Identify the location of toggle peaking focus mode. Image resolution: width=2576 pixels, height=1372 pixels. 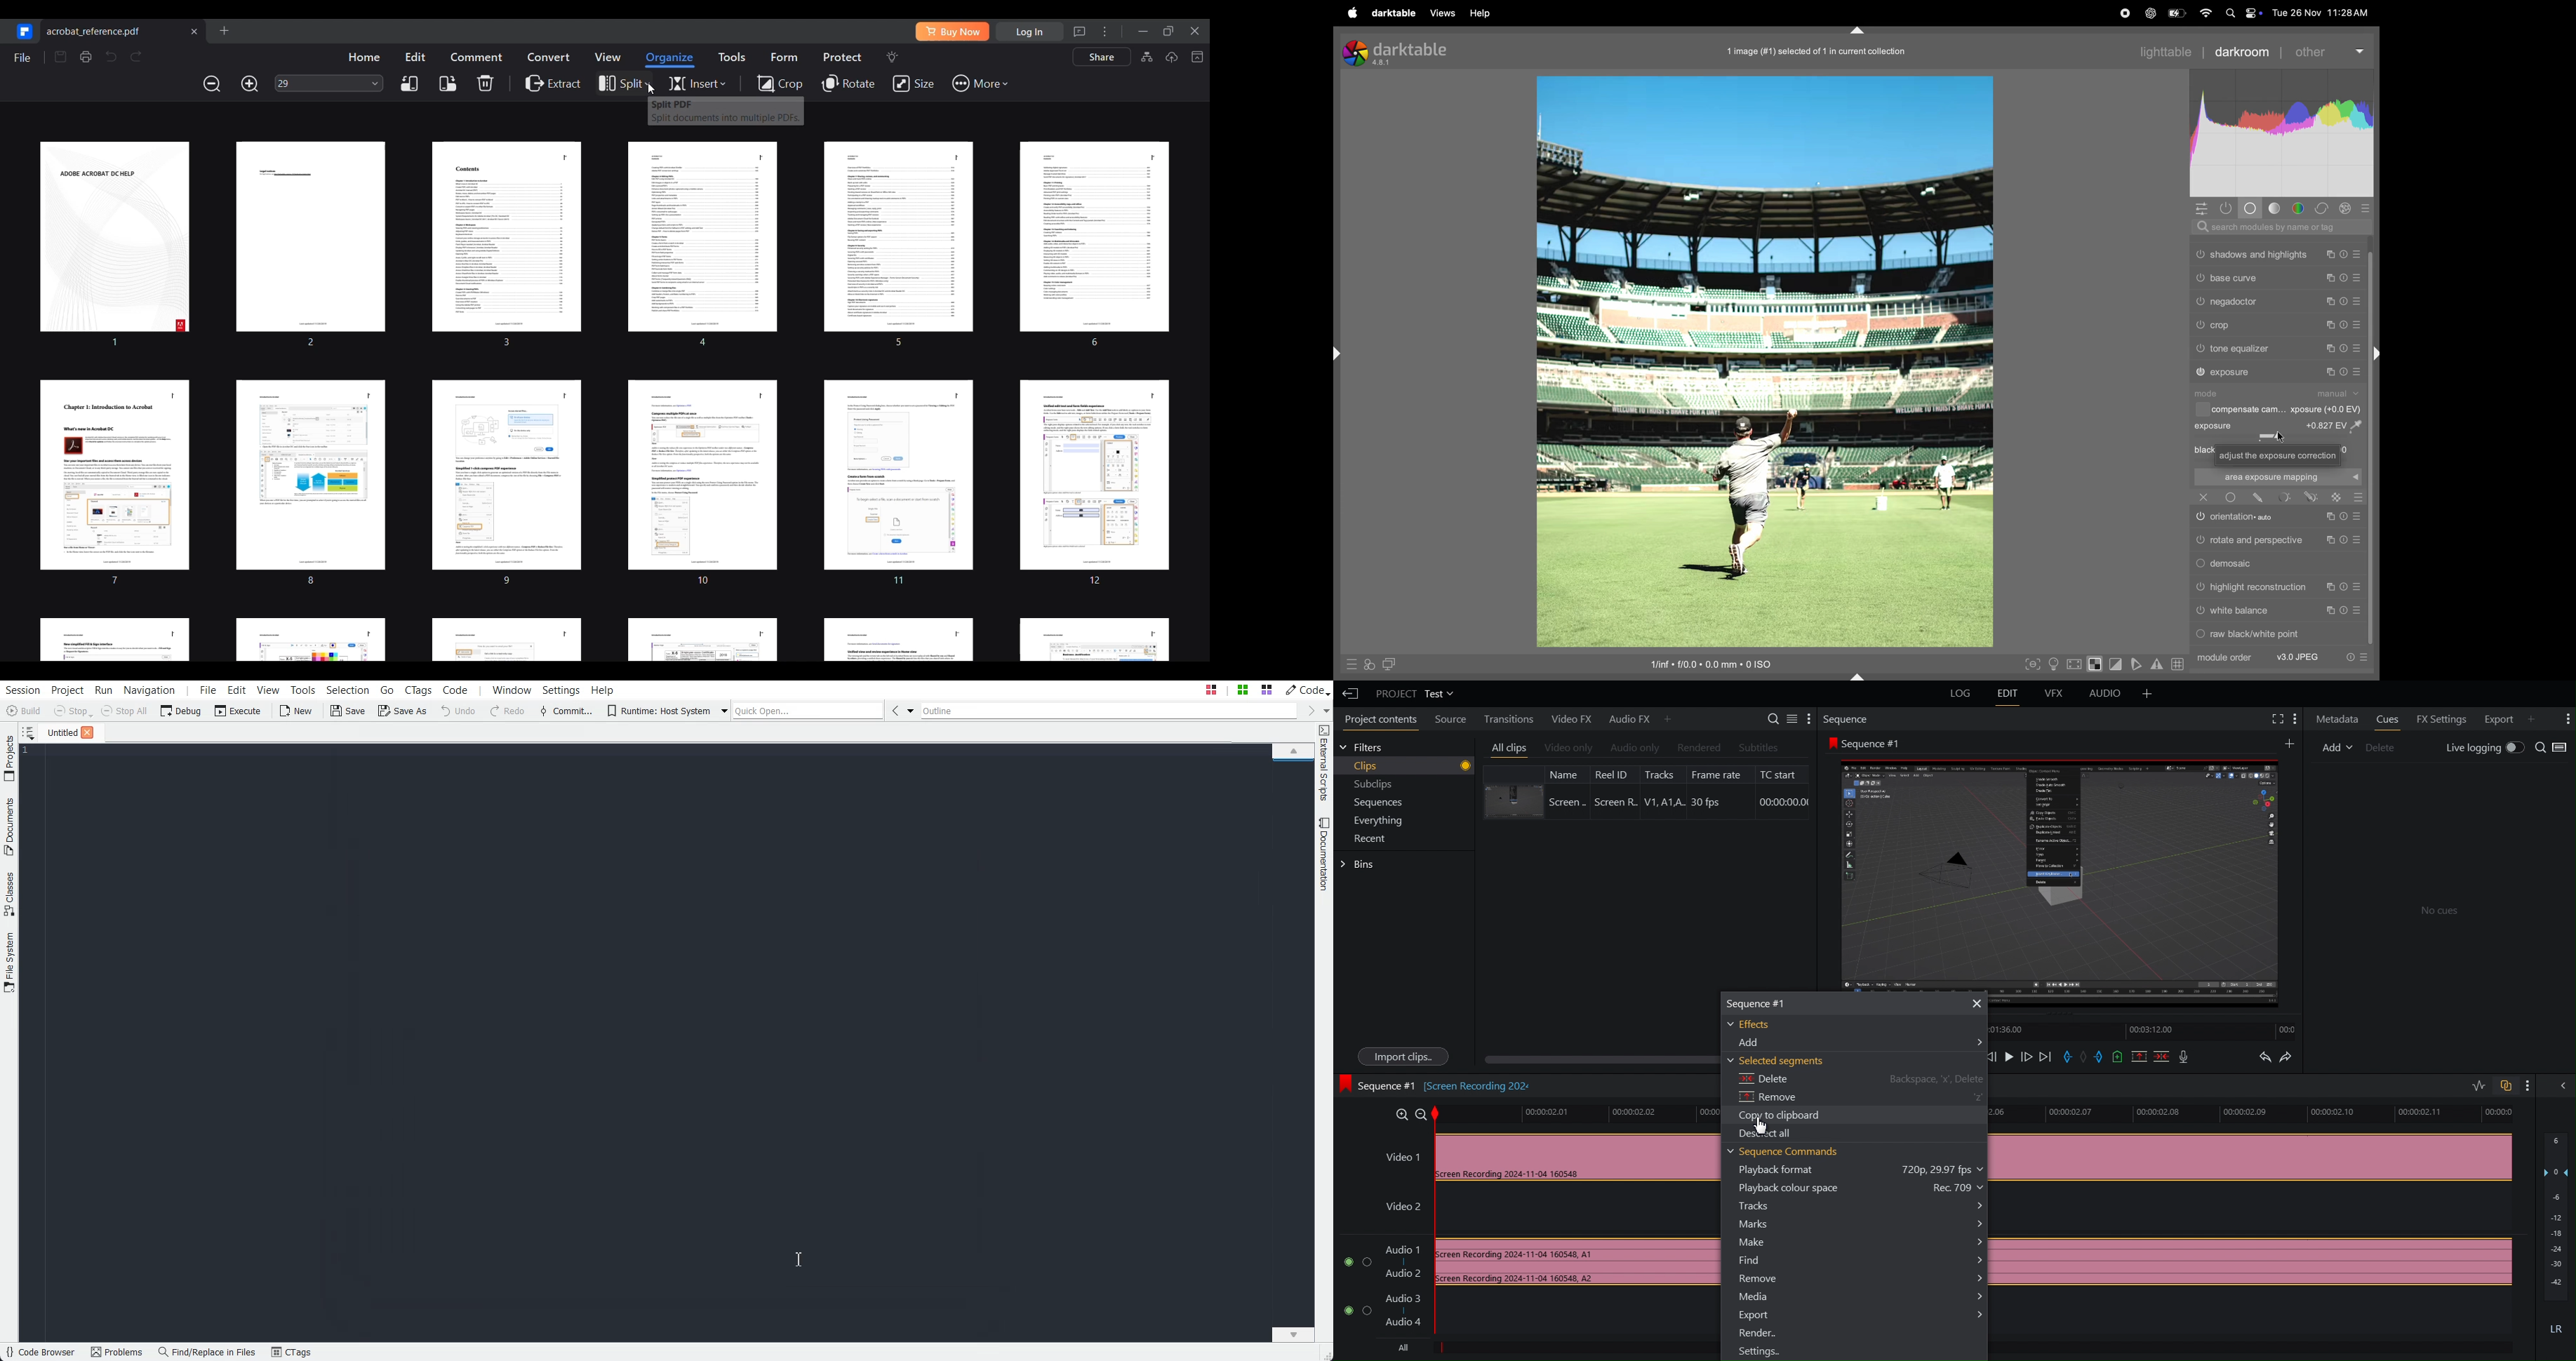
(2030, 663).